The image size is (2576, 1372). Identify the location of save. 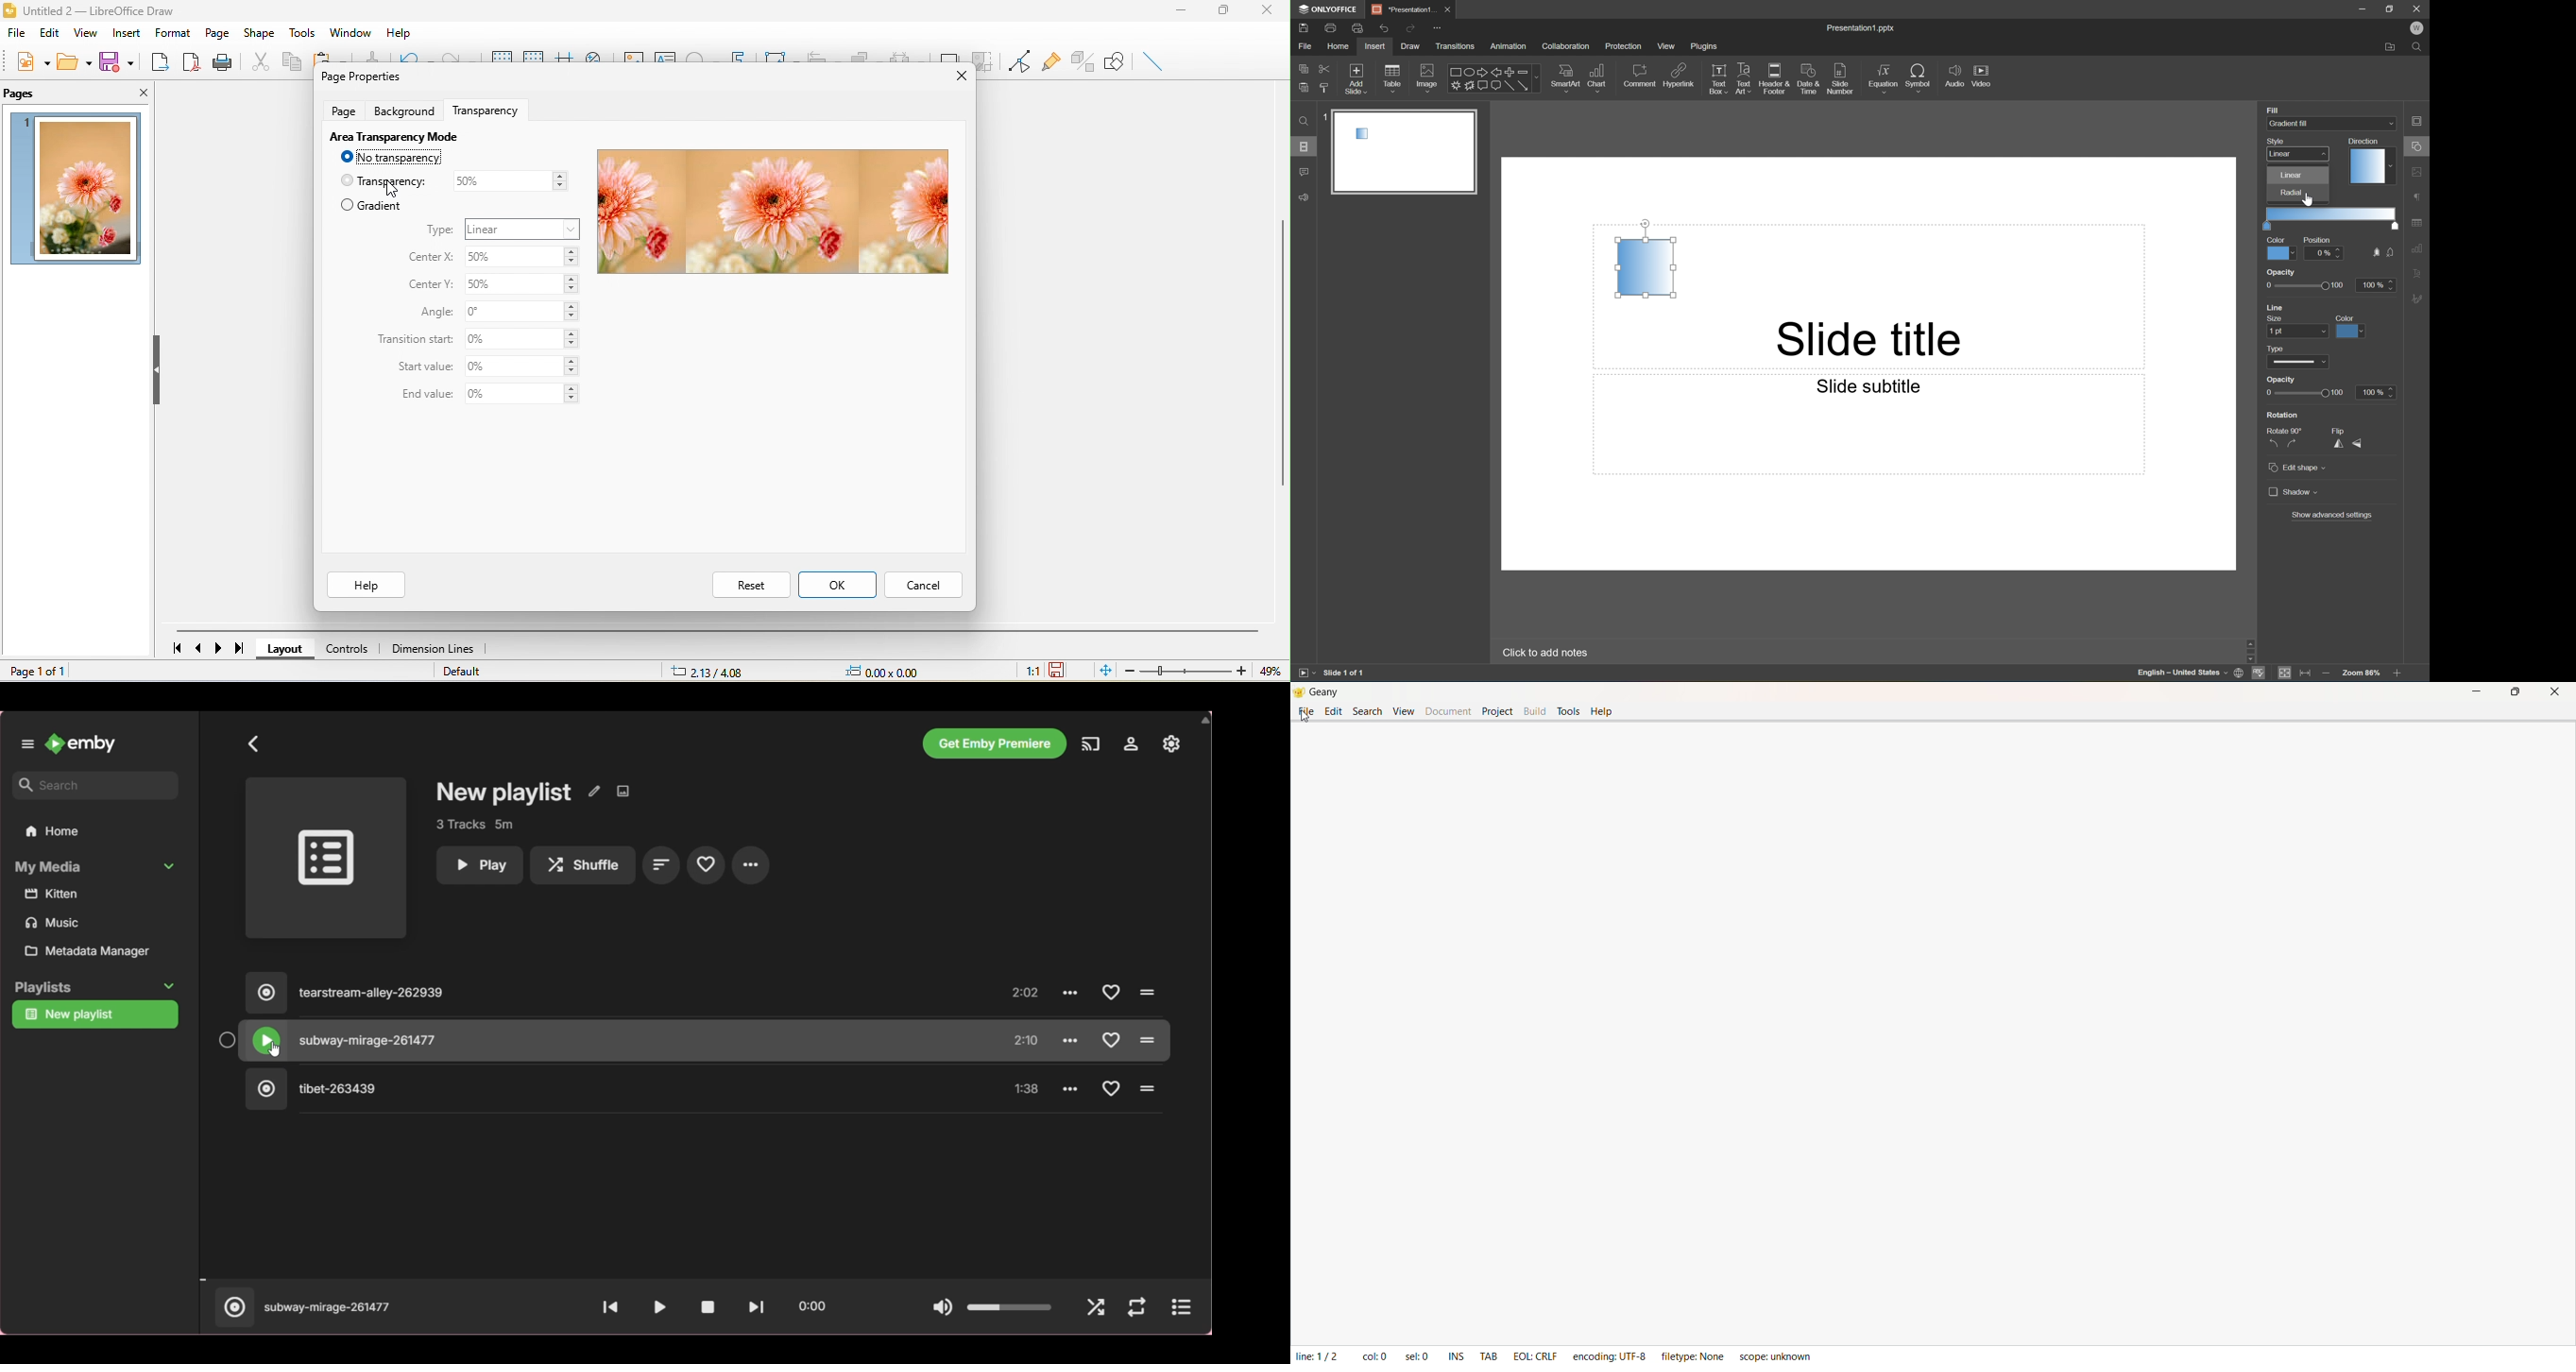
(115, 60).